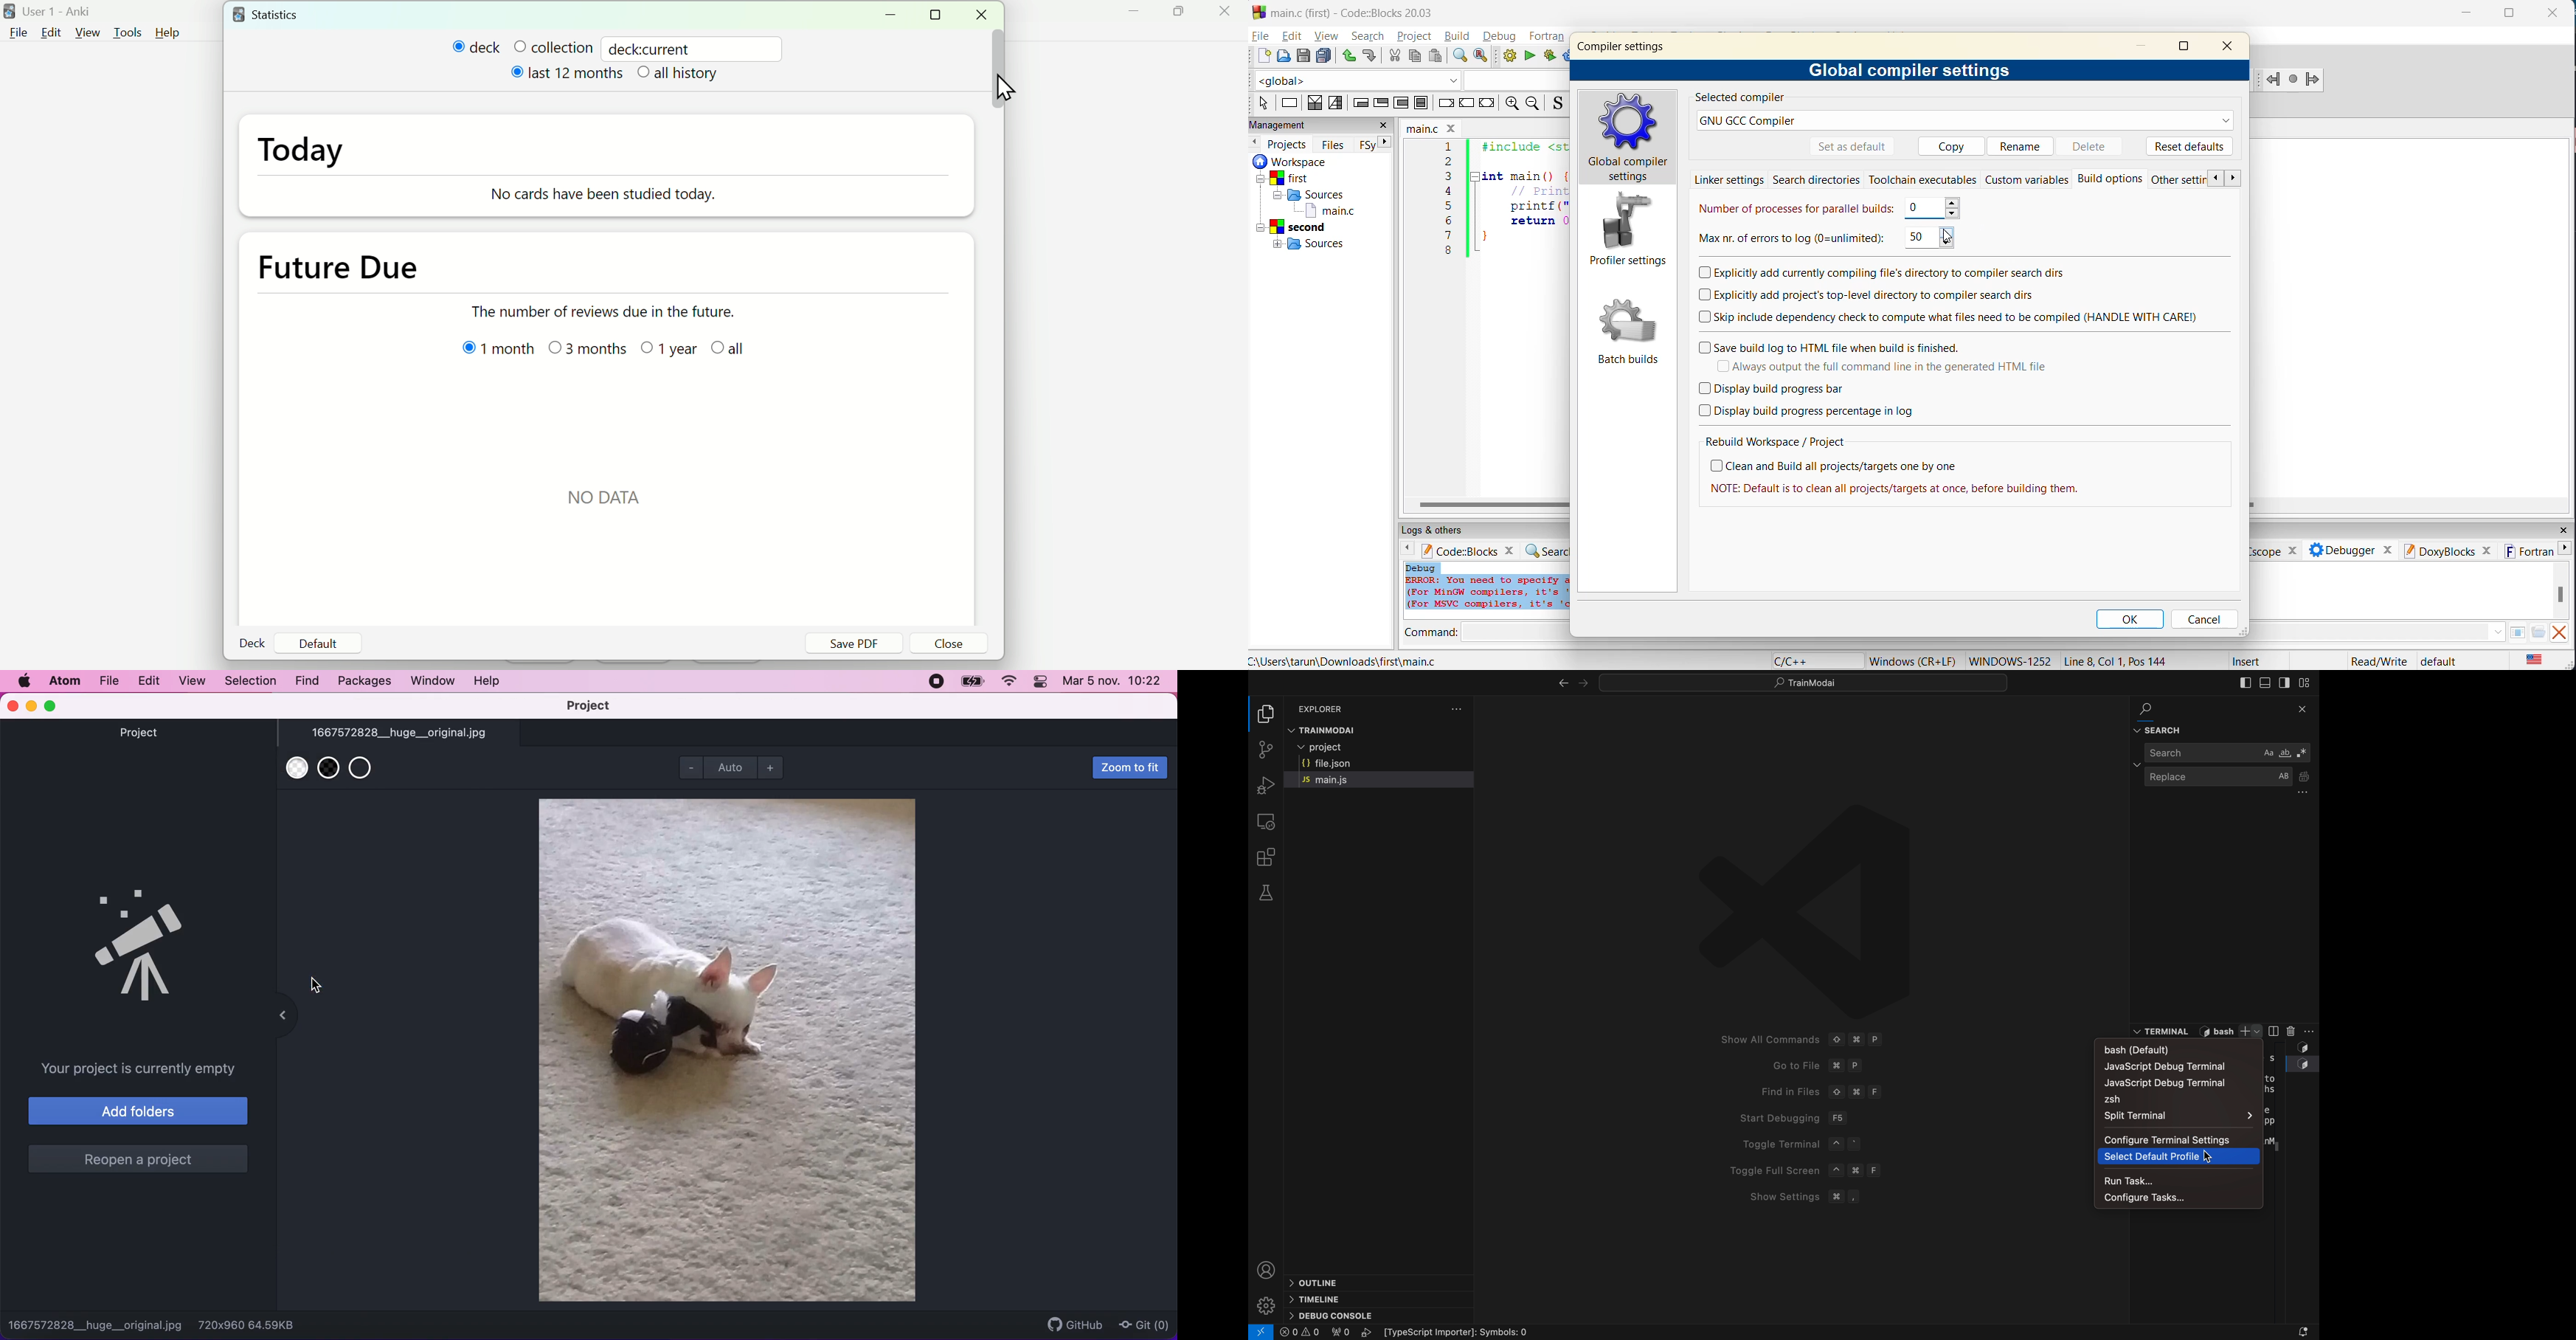  What do you see at coordinates (1187, 17) in the screenshot?
I see `Maximize` at bounding box center [1187, 17].